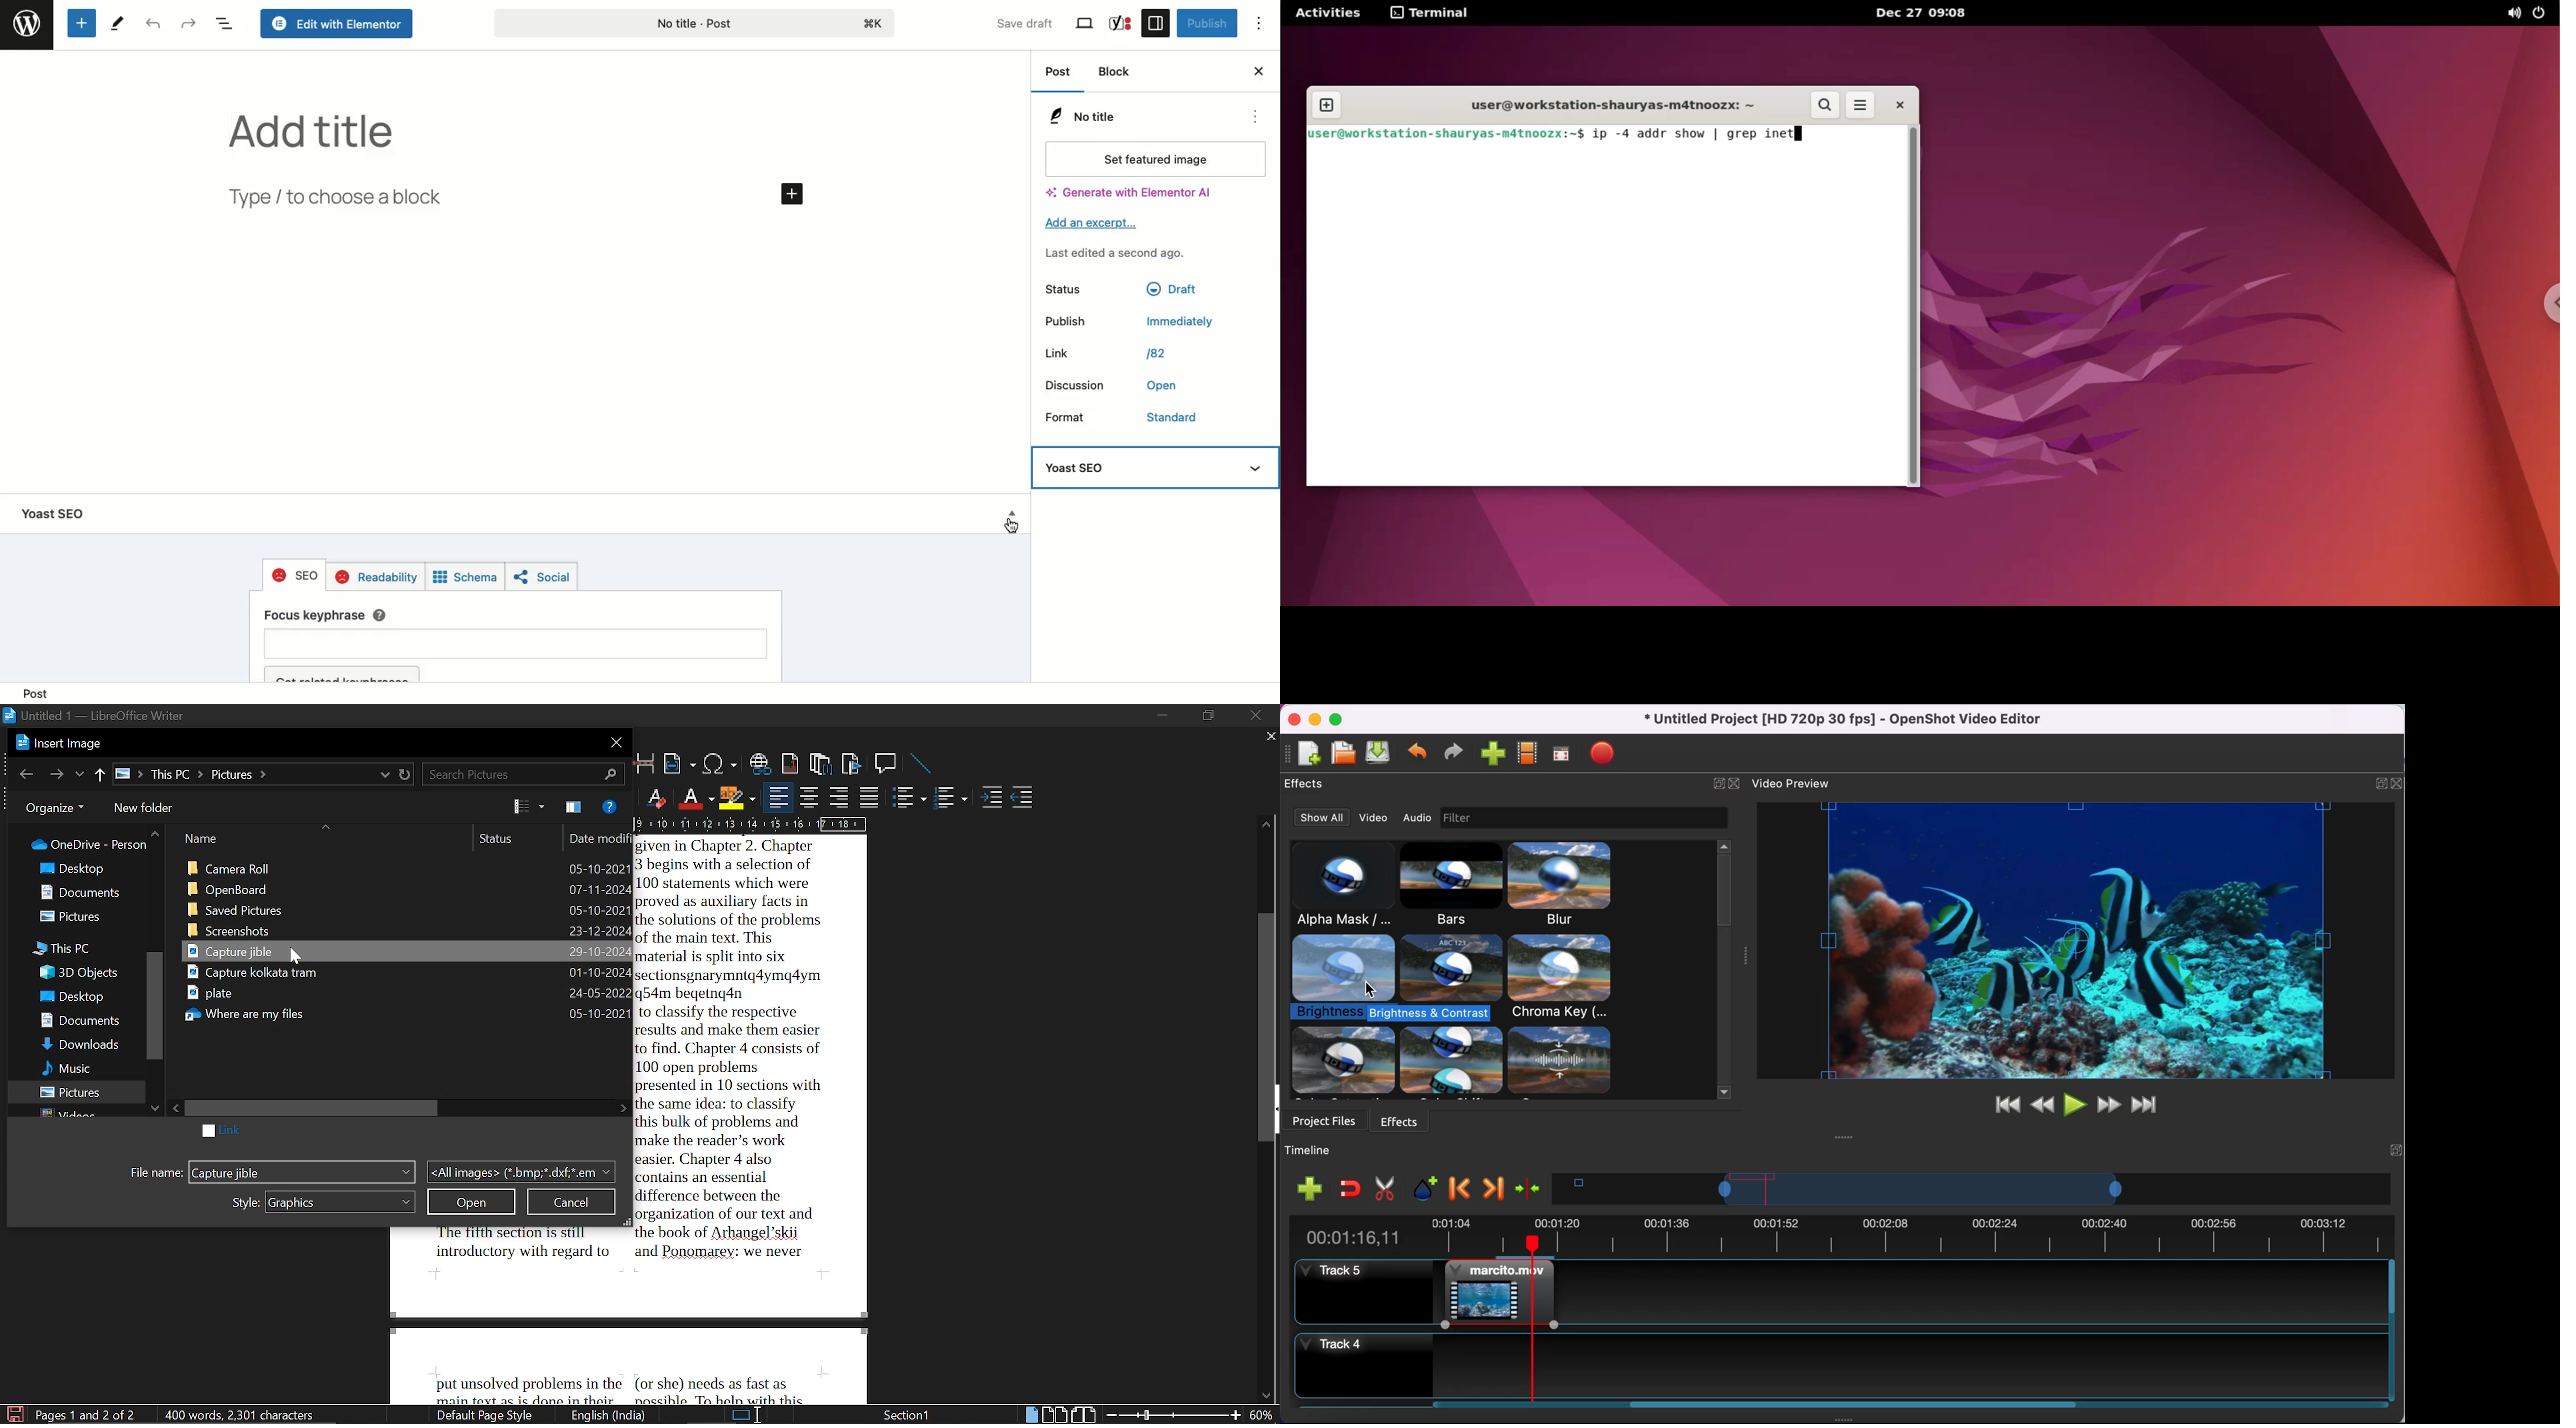 This screenshot has width=2576, height=1428. I want to click on insert comment, so click(887, 763).